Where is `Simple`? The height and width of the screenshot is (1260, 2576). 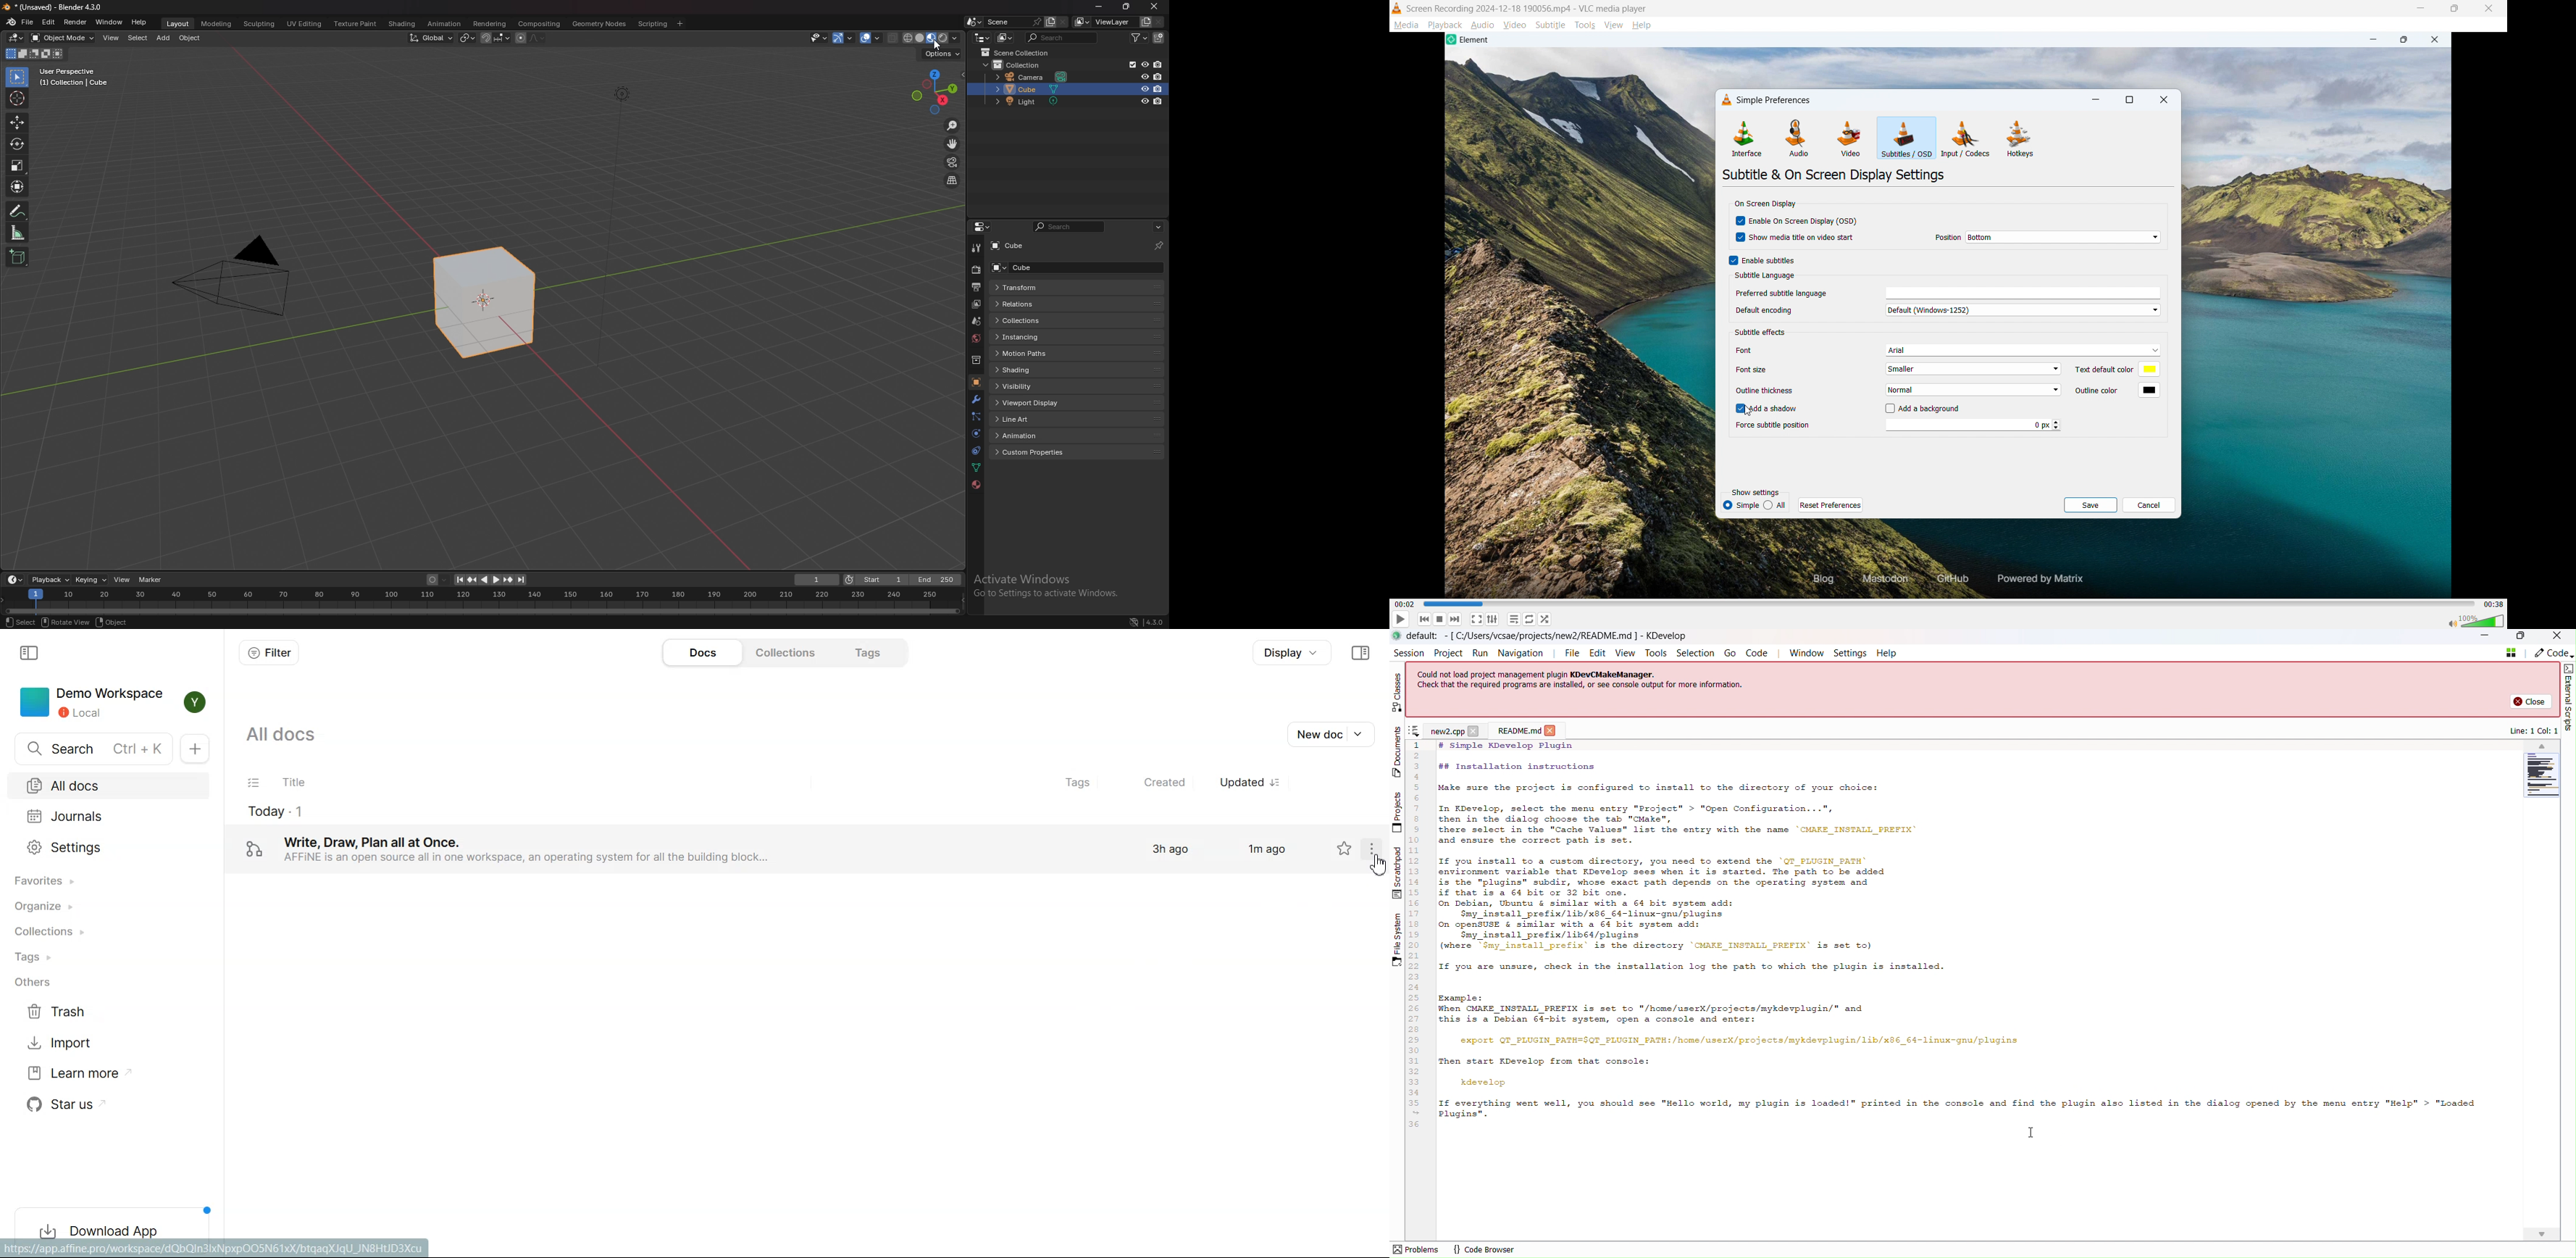 Simple is located at coordinates (1741, 505).